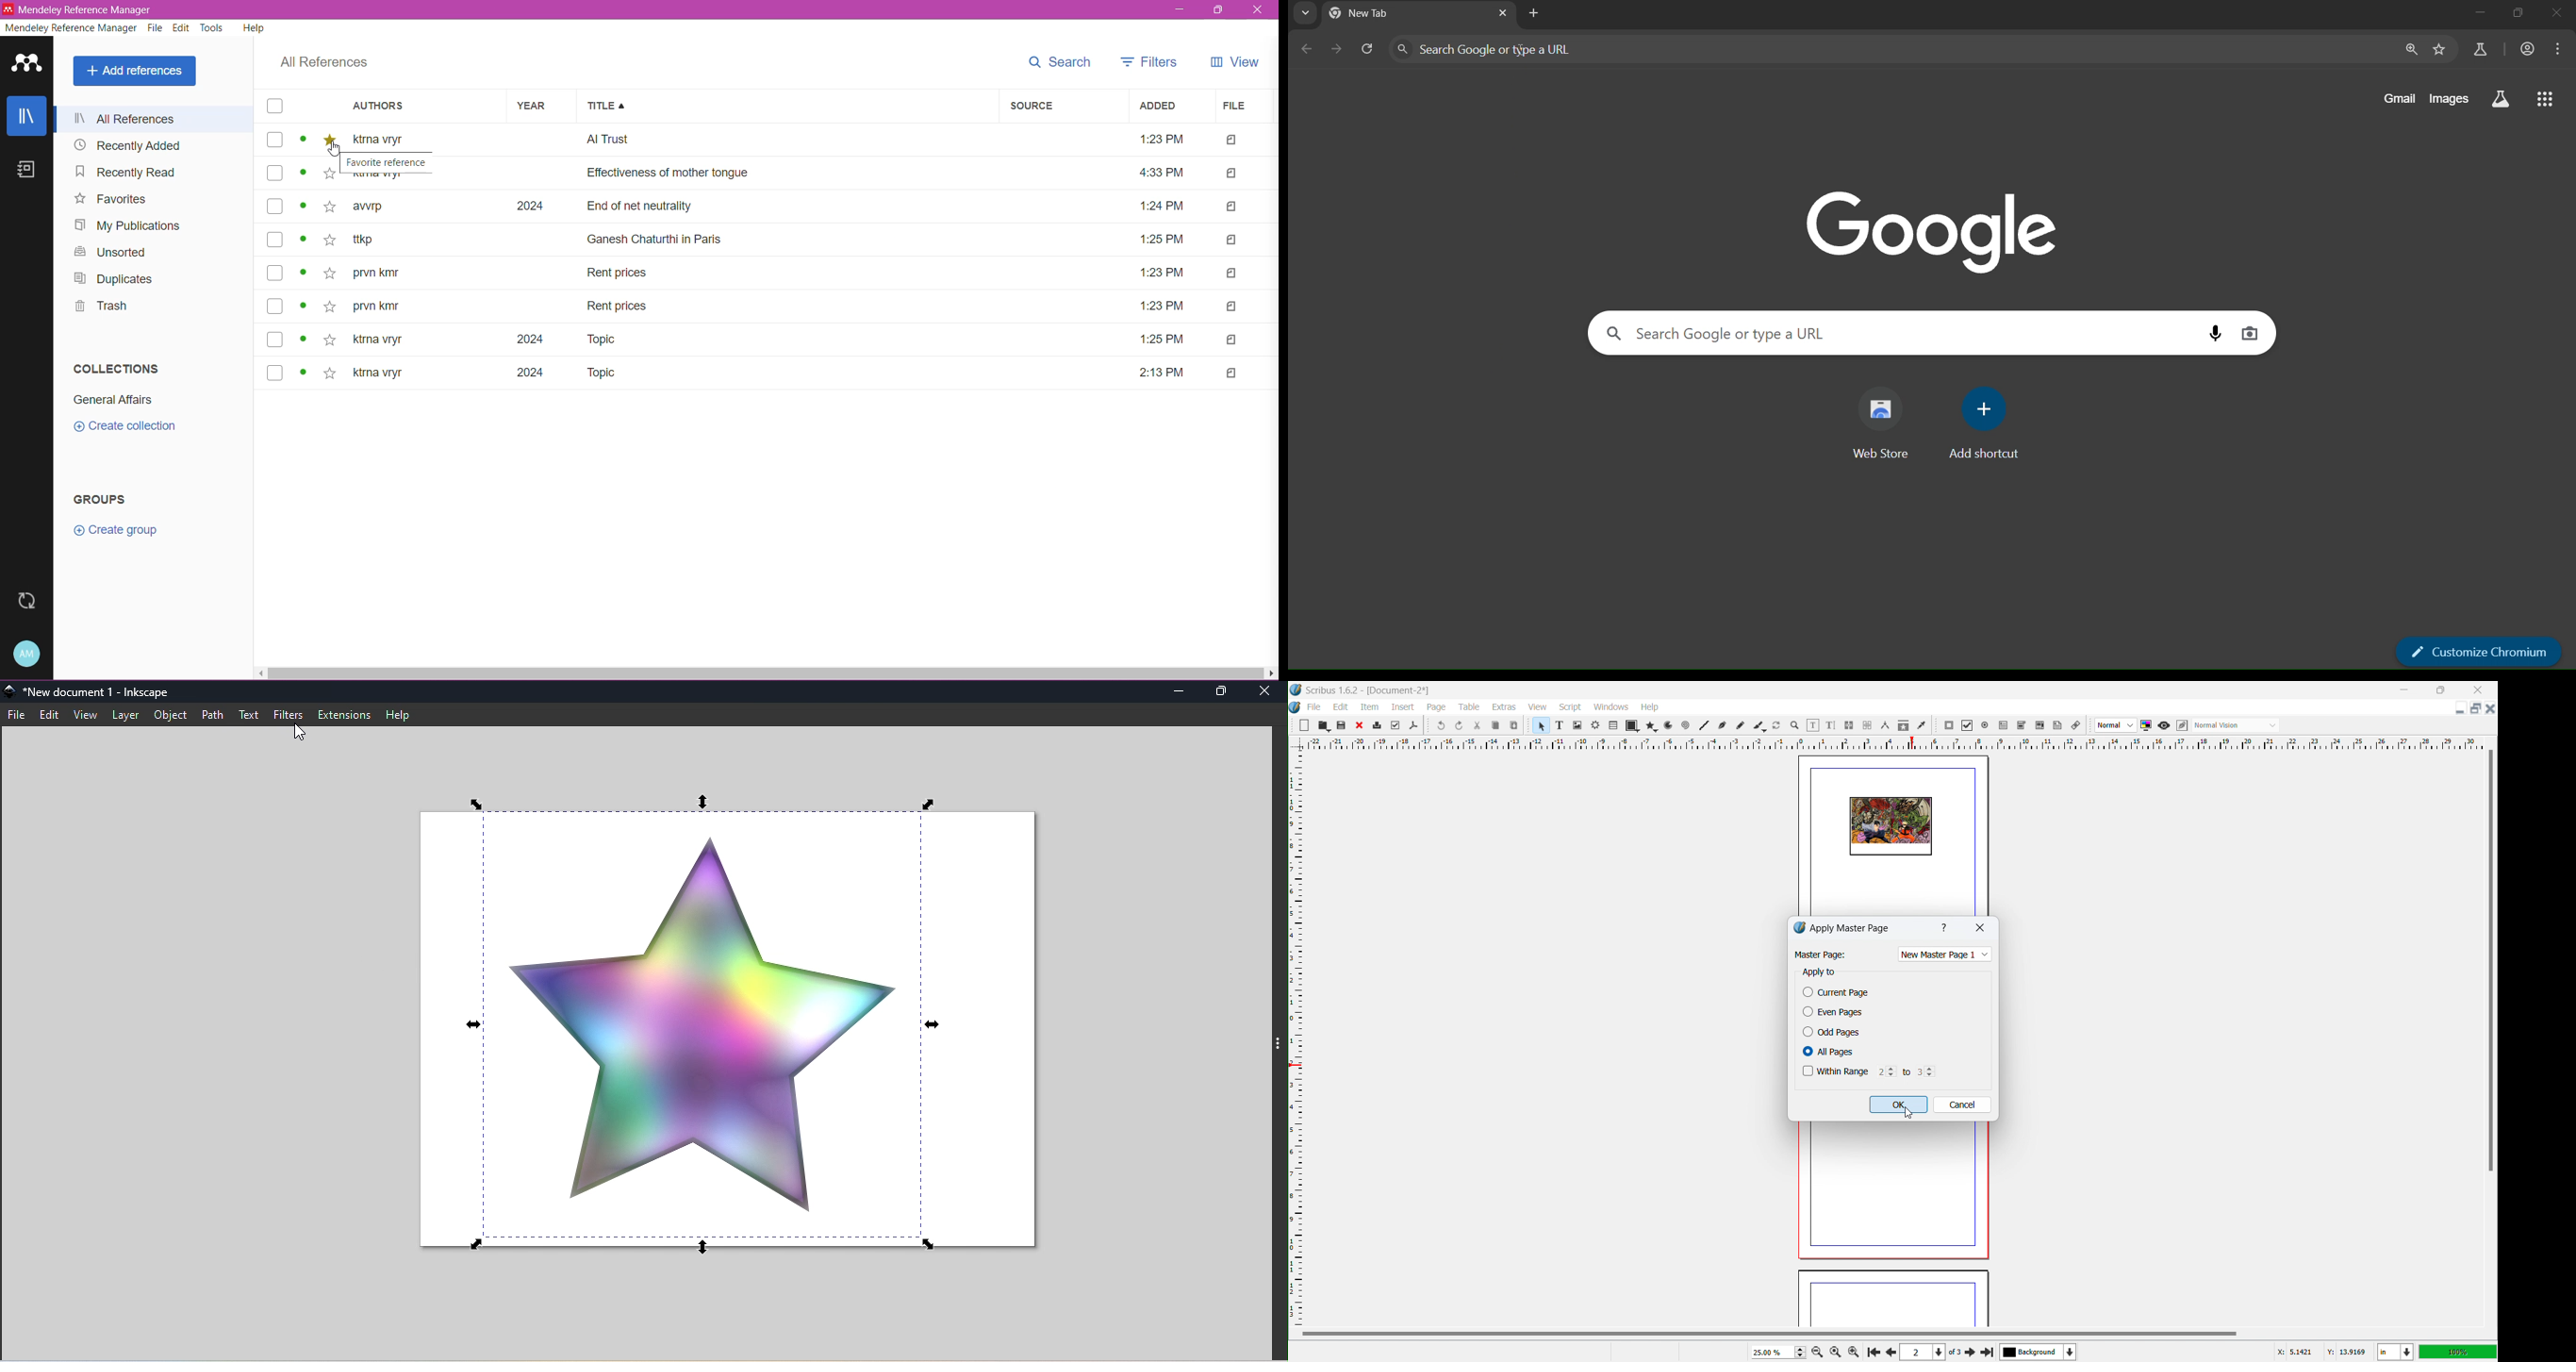 The height and width of the screenshot is (1372, 2576). Describe the element at coordinates (1891, 827) in the screenshot. I see `page design` at that location.